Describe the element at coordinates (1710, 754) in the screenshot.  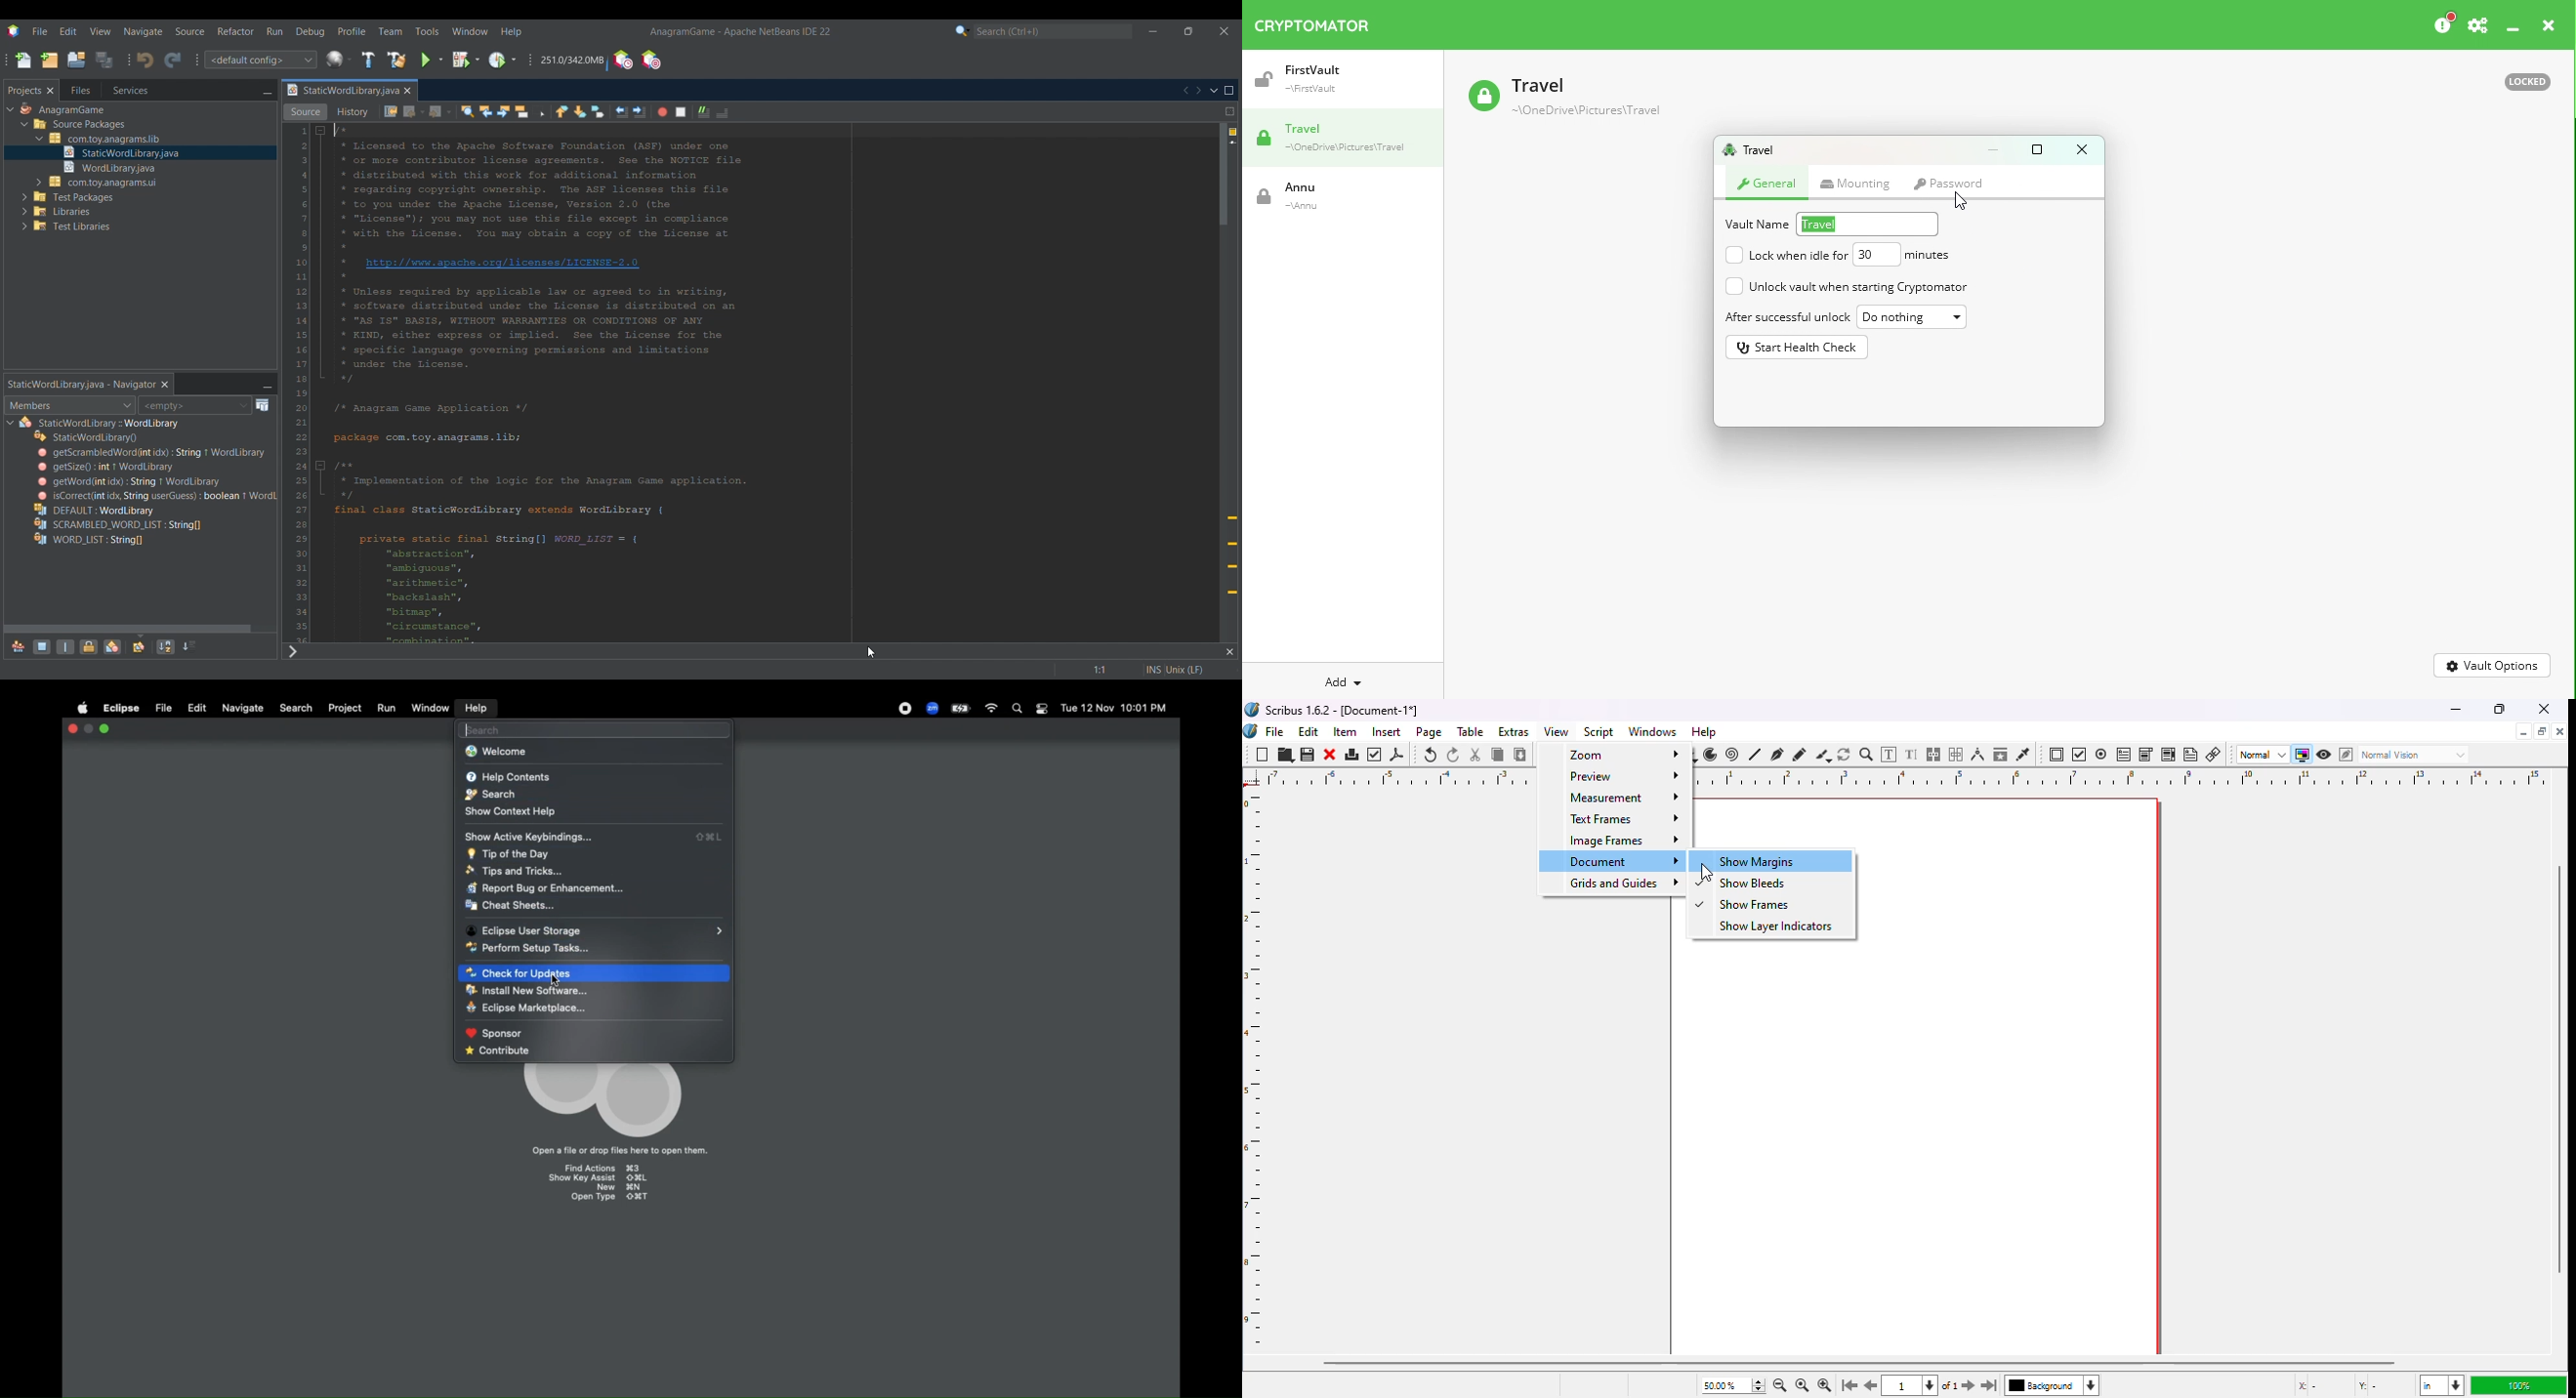
I see `arc` at that location.